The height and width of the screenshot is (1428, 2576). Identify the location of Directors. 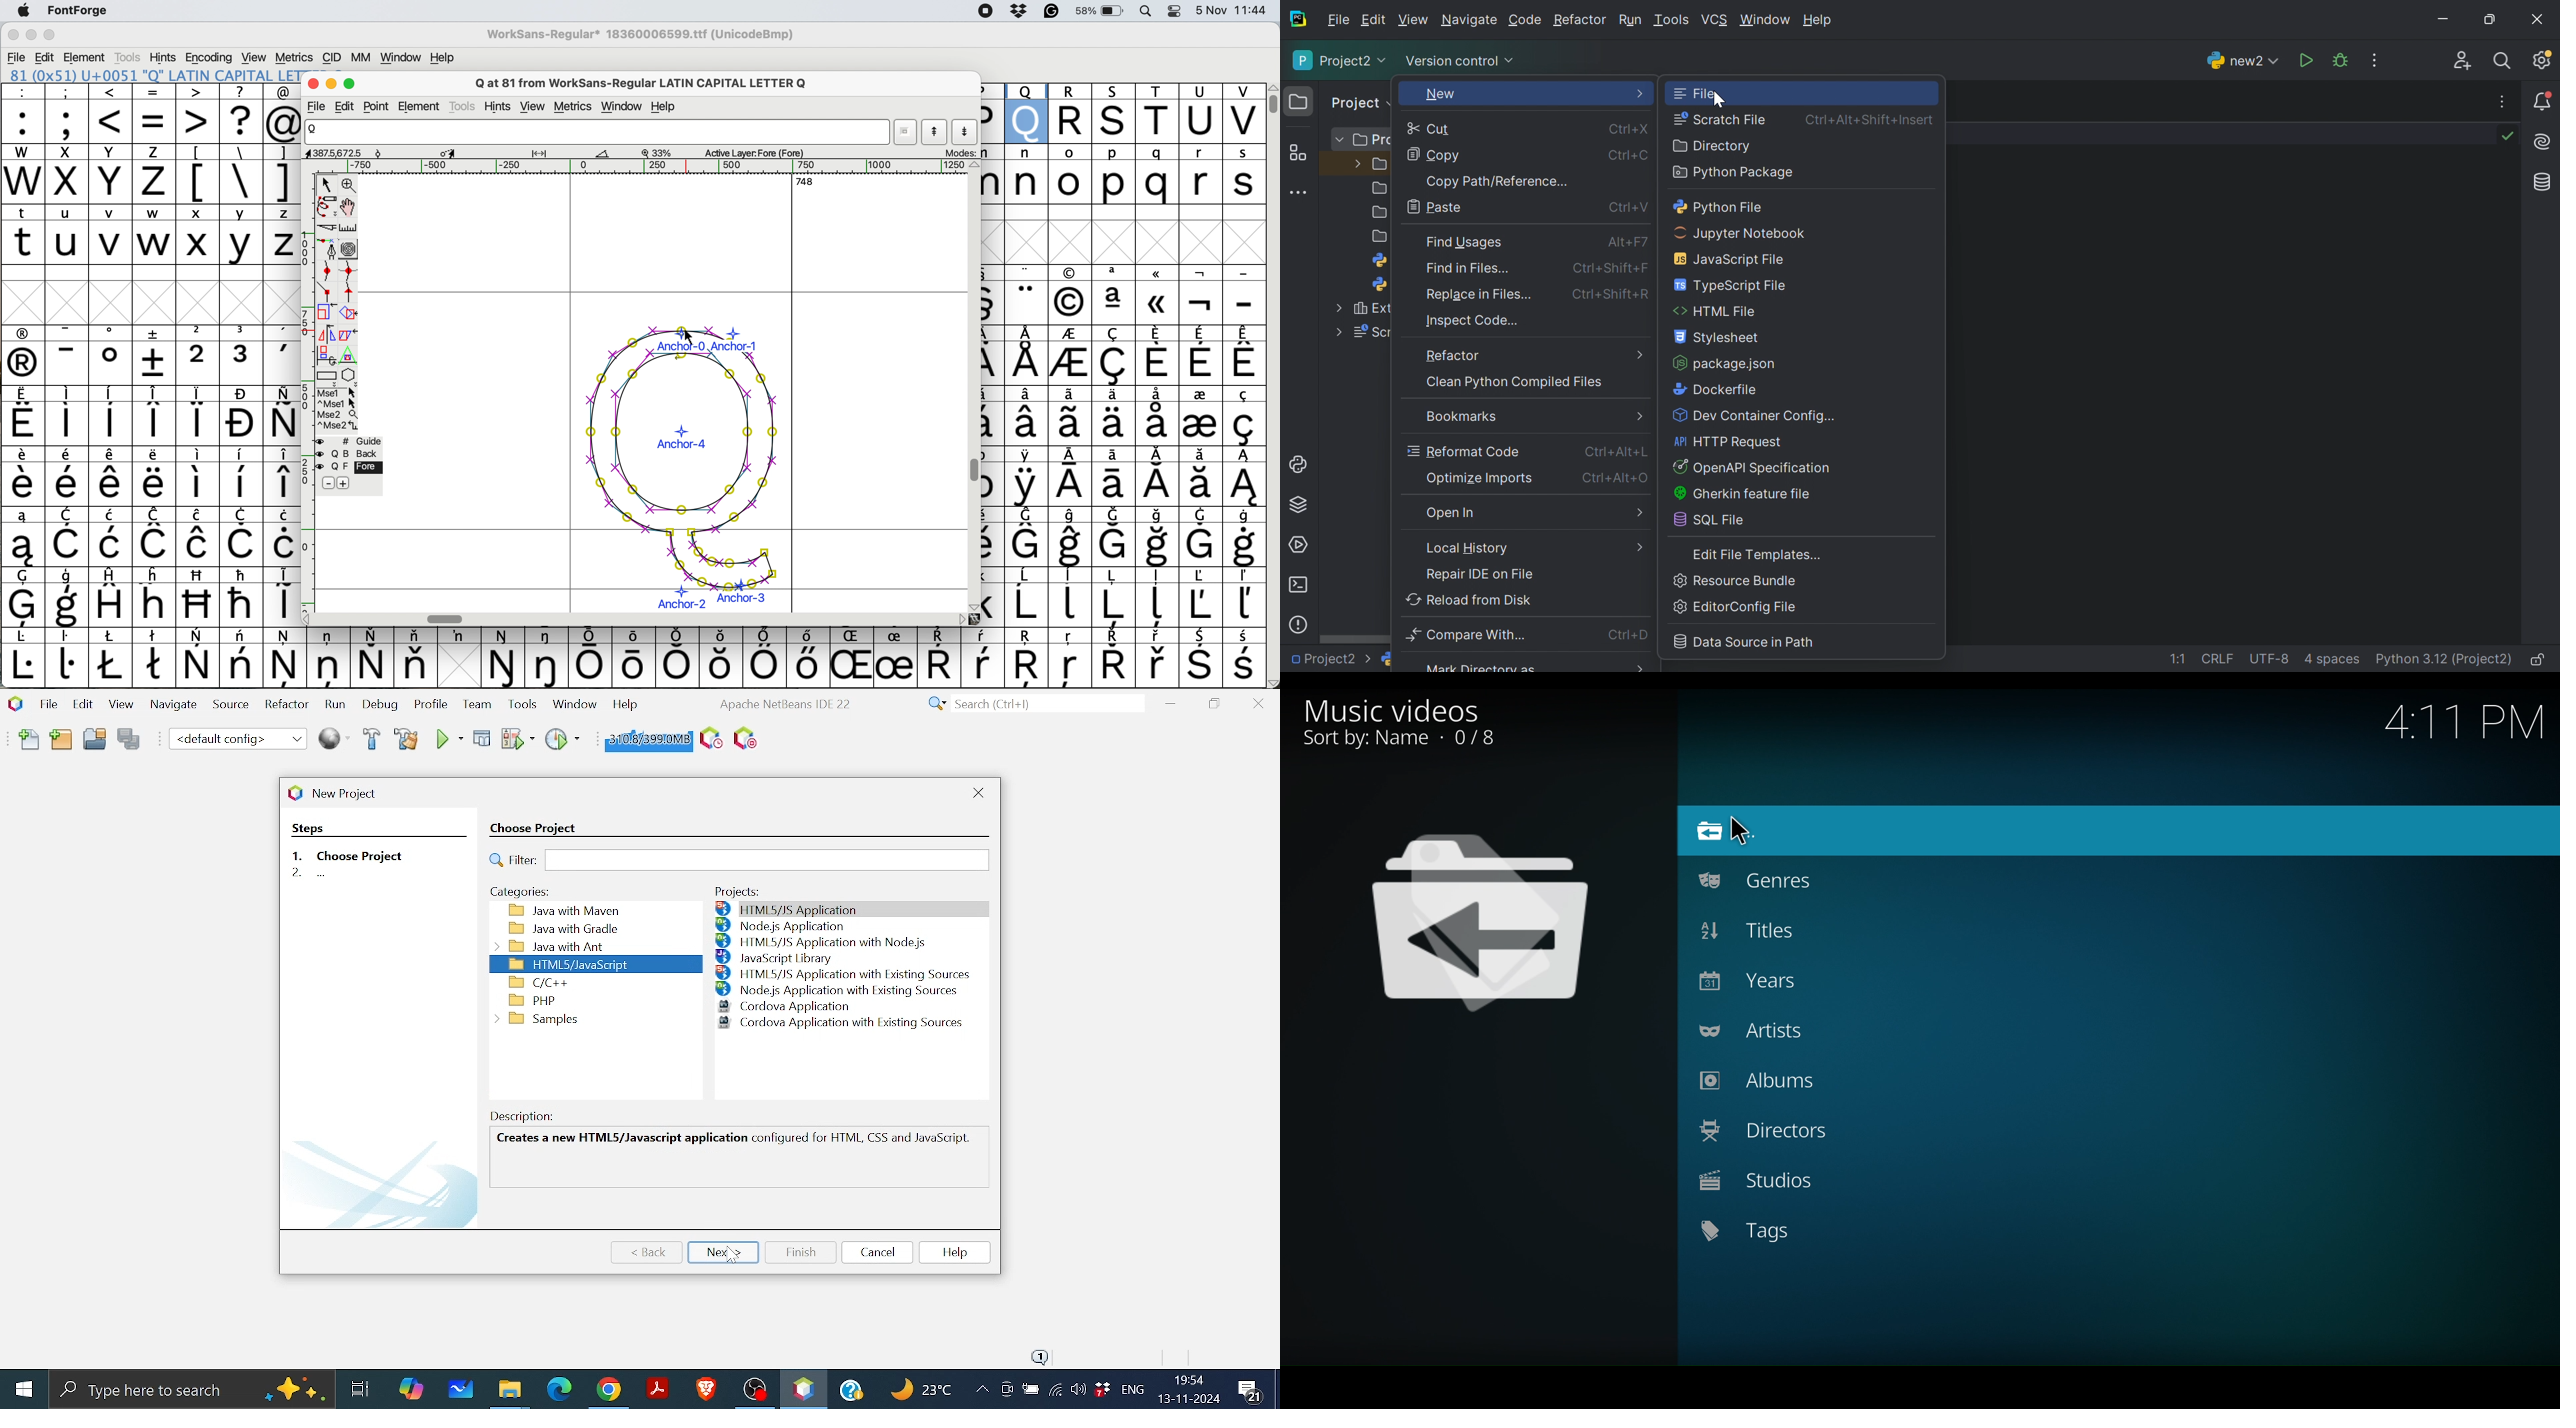
(1795, 1131).